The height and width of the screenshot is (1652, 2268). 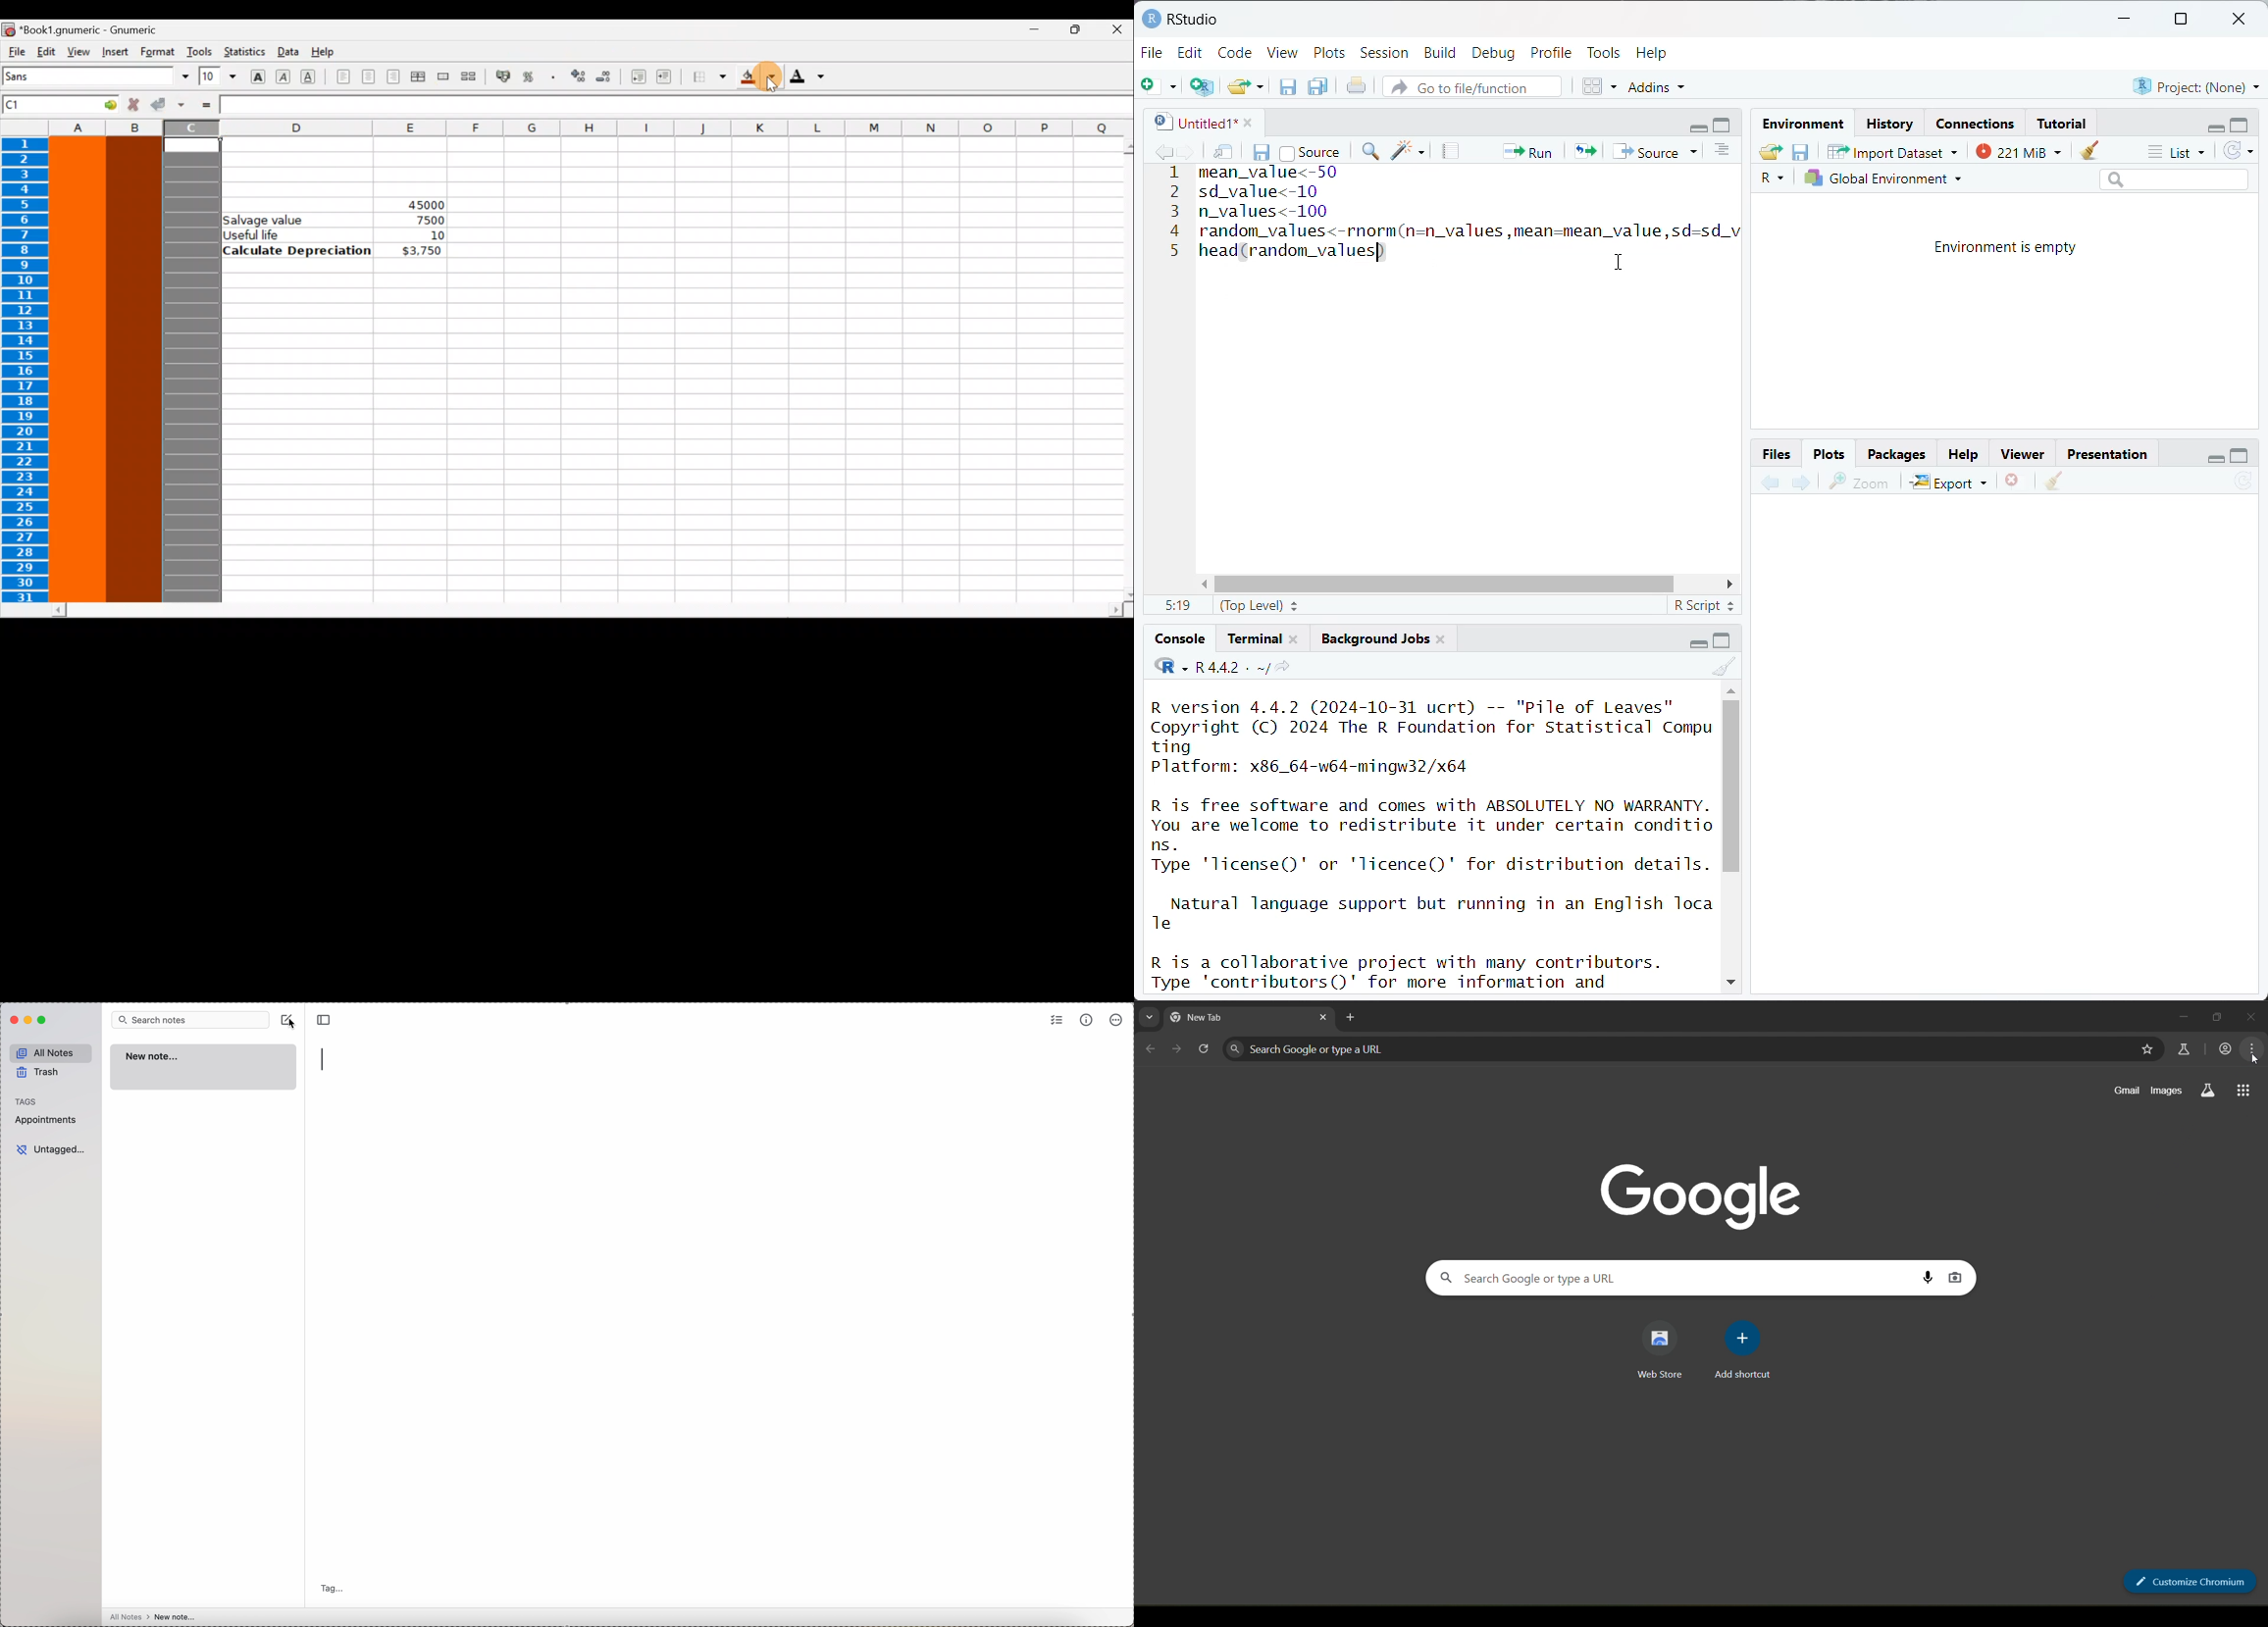 I want to click on run, so click(x=1525, y=150).